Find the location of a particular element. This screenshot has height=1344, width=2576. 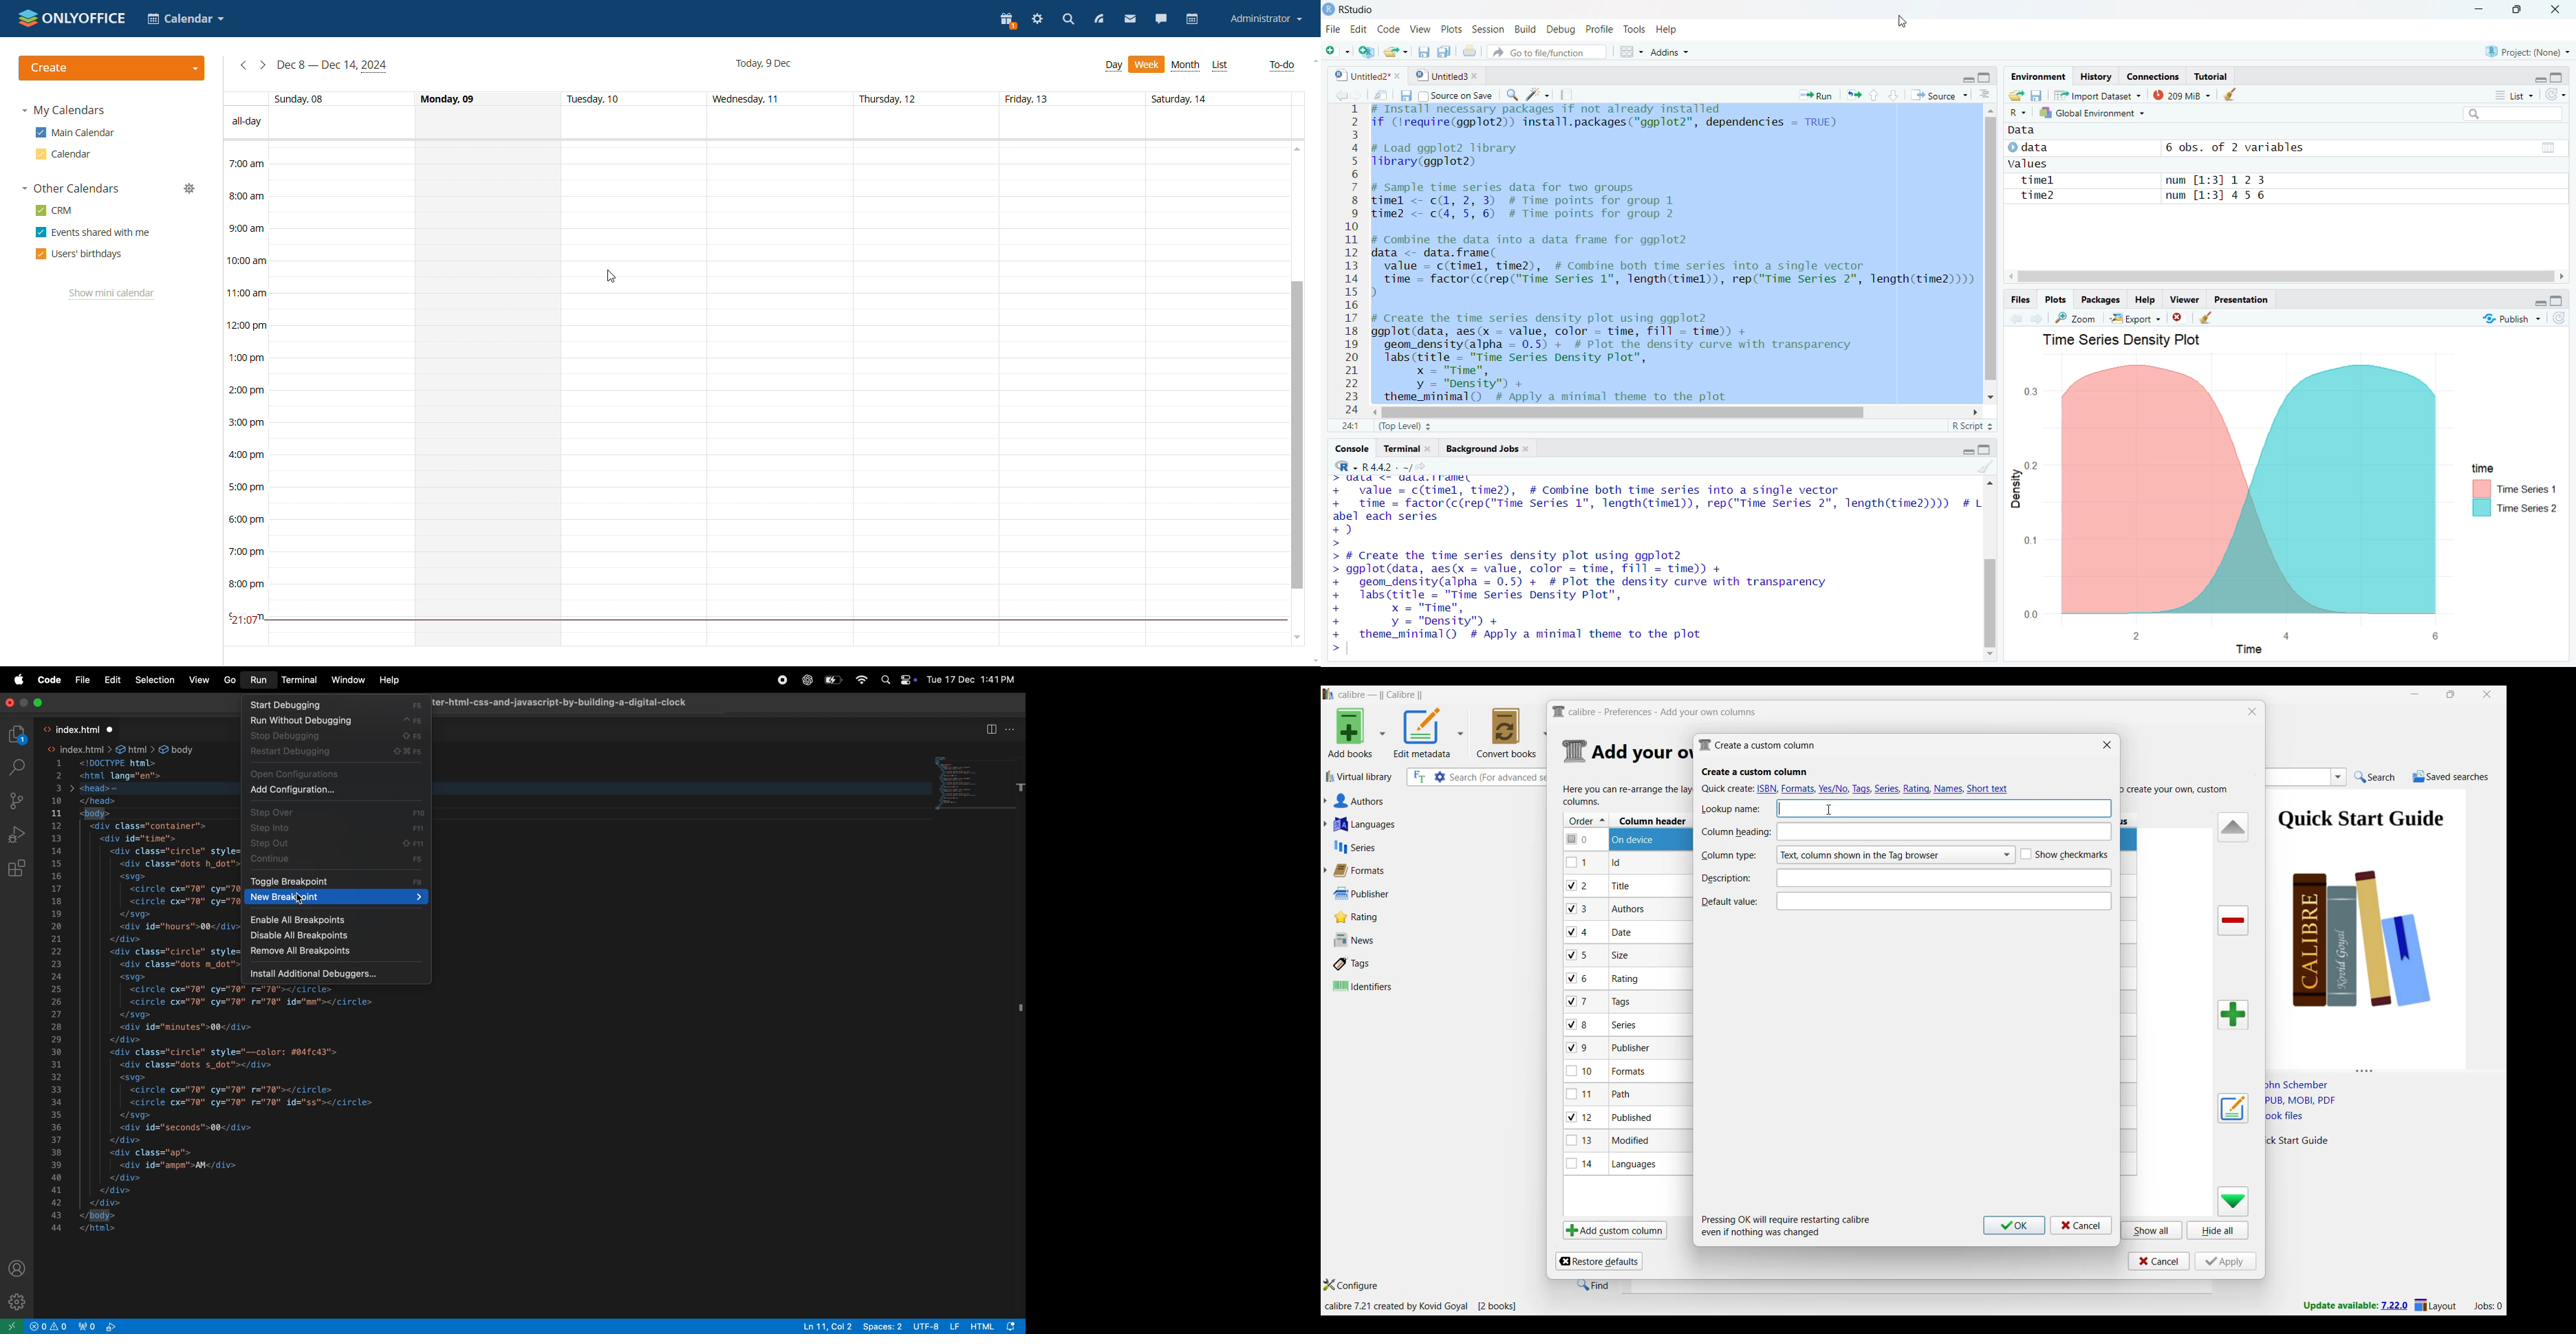

run is located at coordinates (257, 681).